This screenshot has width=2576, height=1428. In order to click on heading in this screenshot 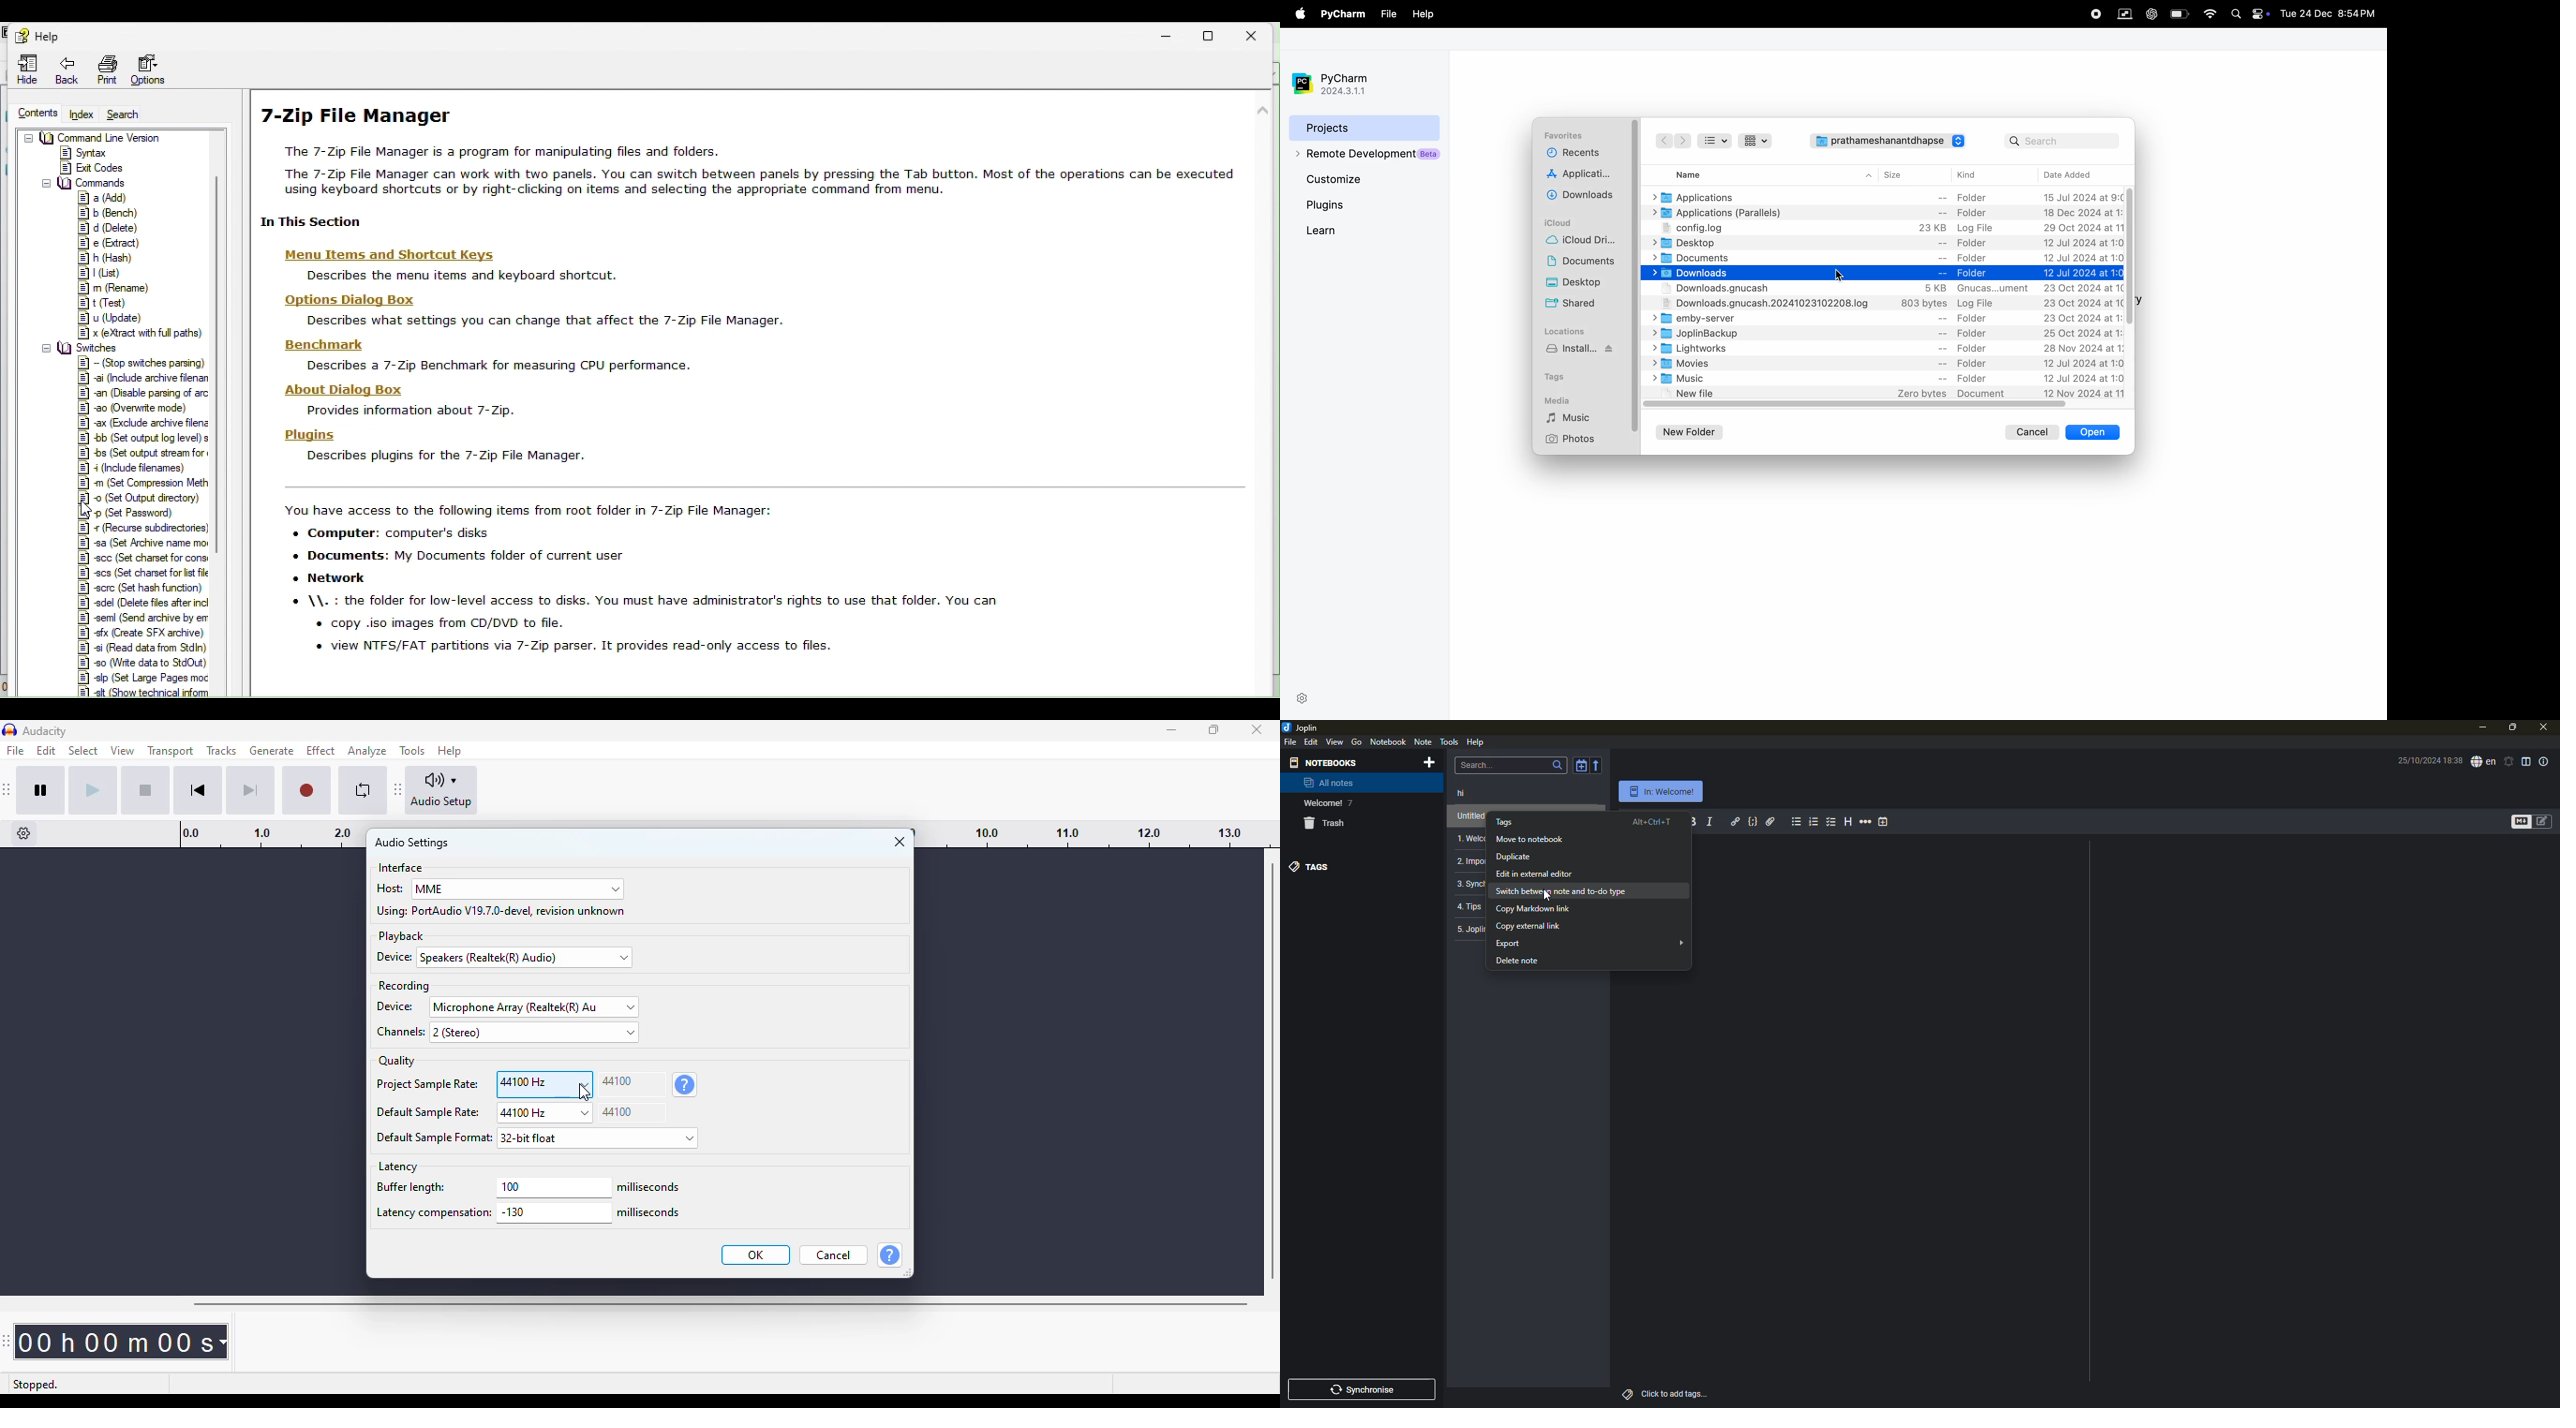, I will do `click(1847, 822)`.